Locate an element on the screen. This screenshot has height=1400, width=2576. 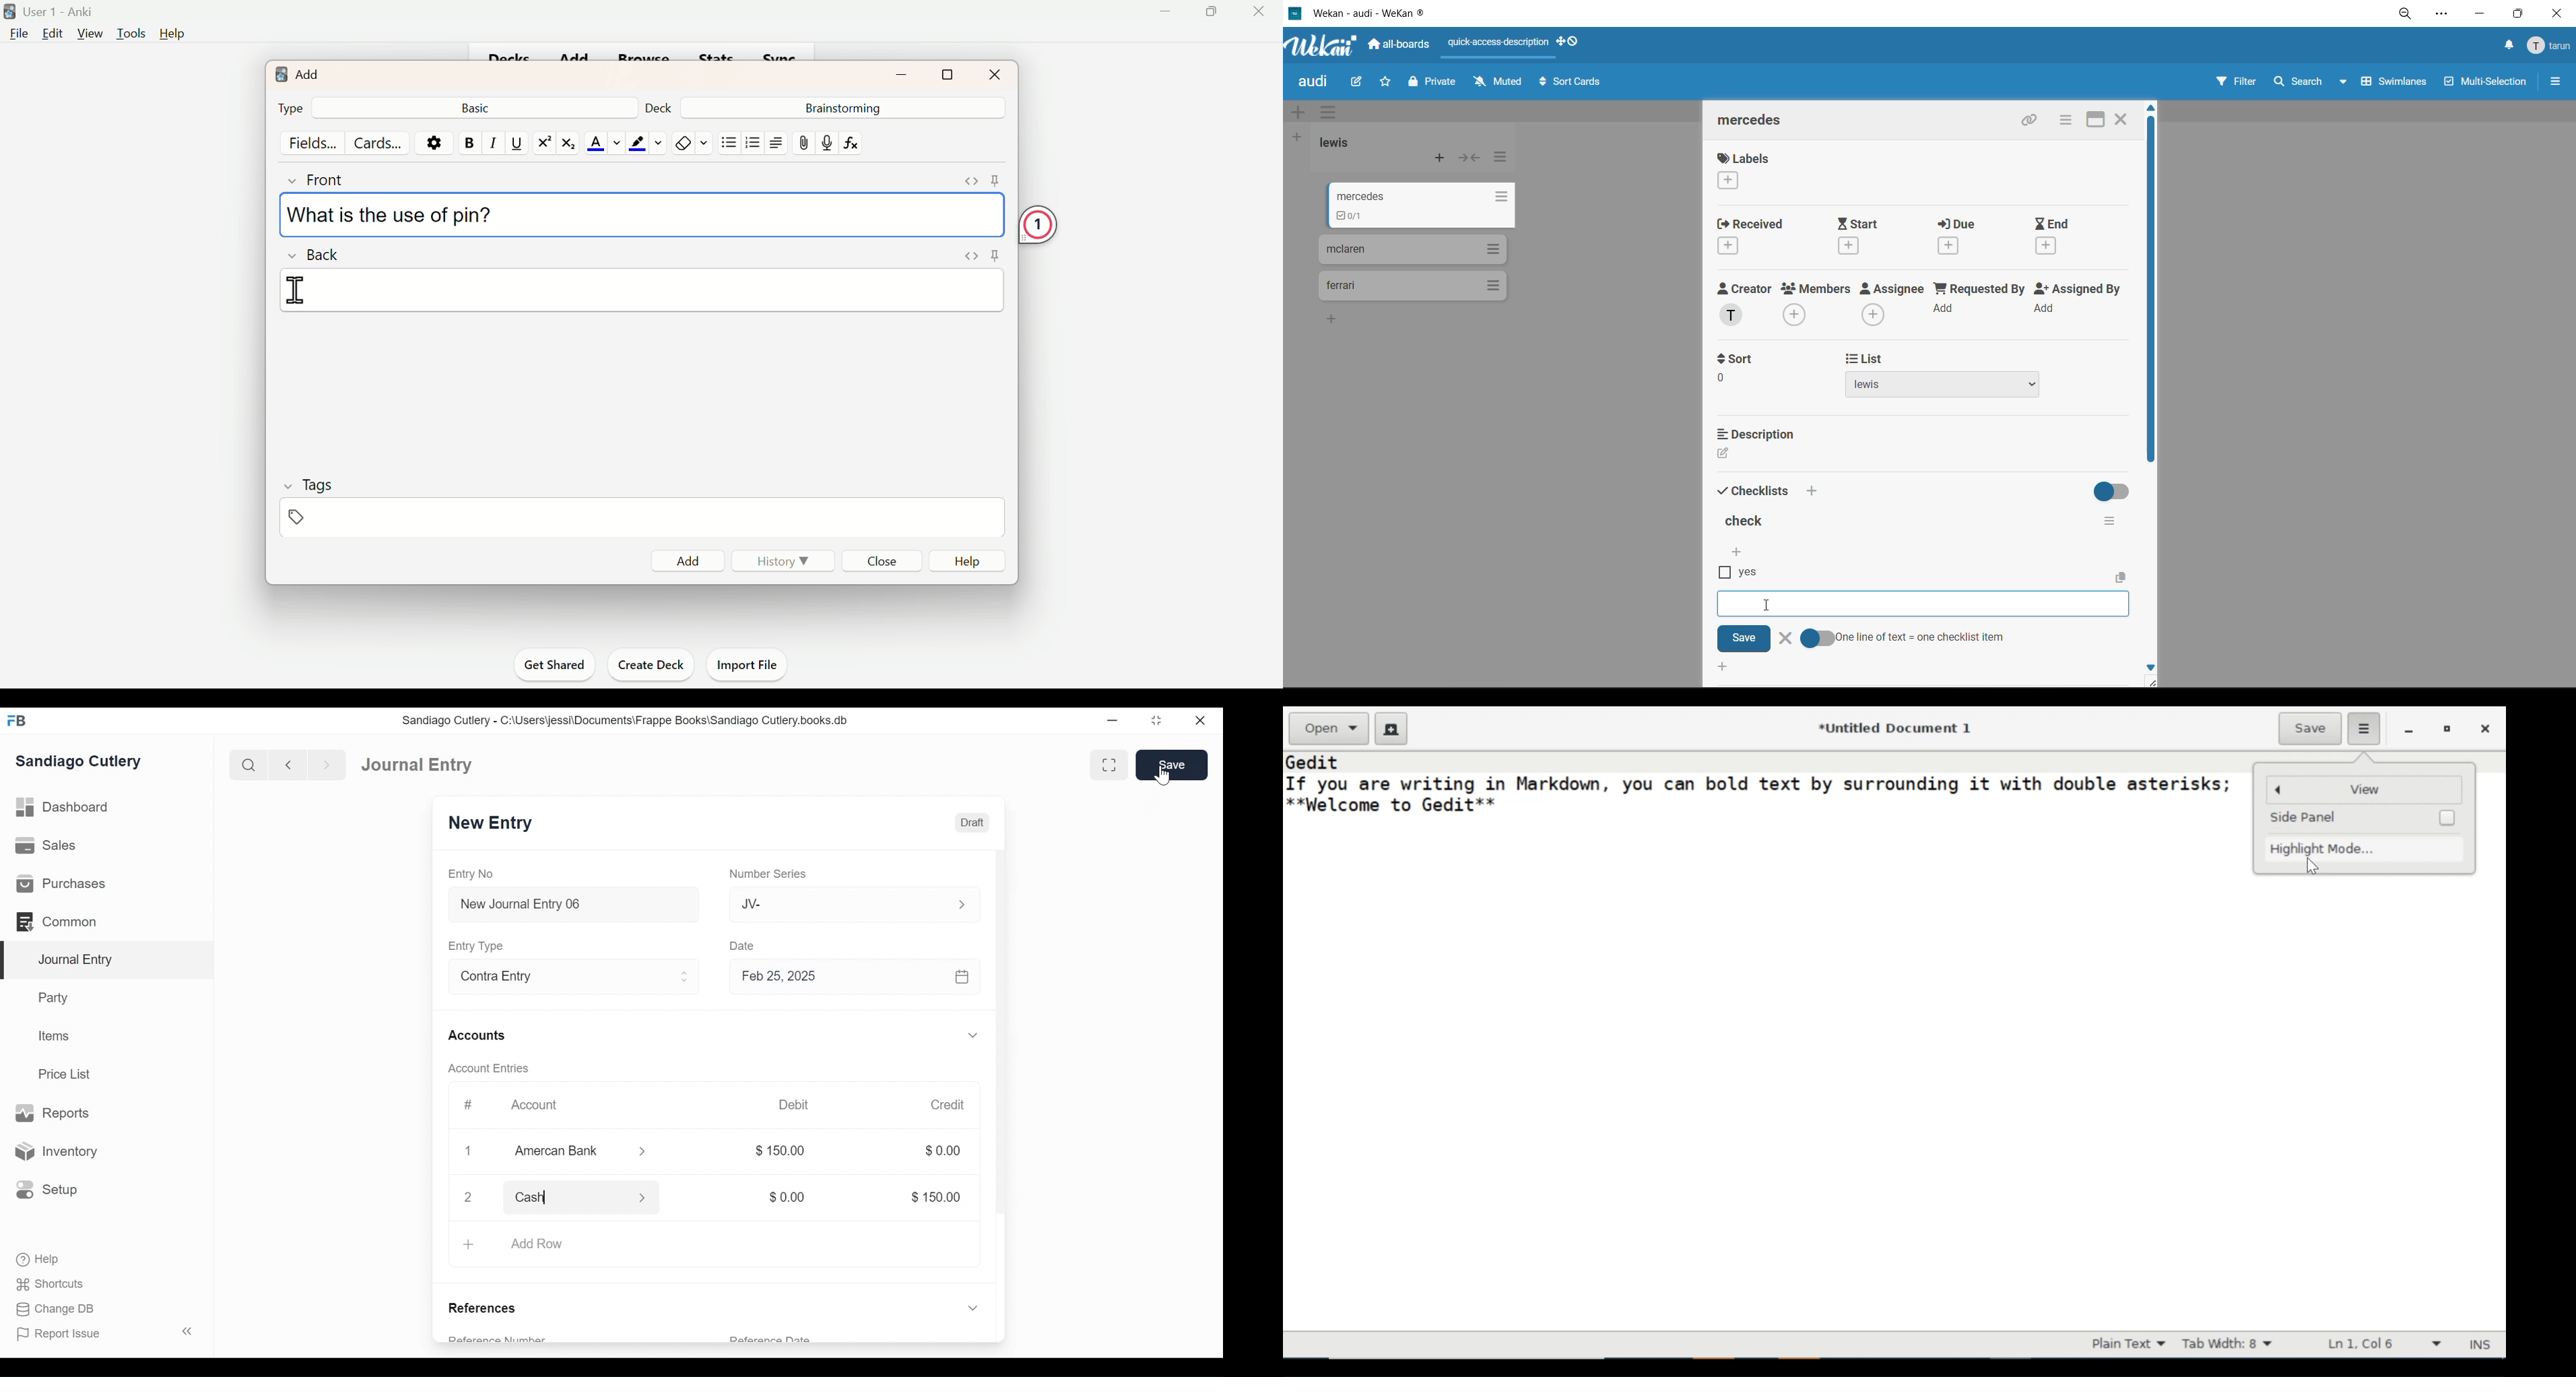
cards is located at coordinates (1423, 203).